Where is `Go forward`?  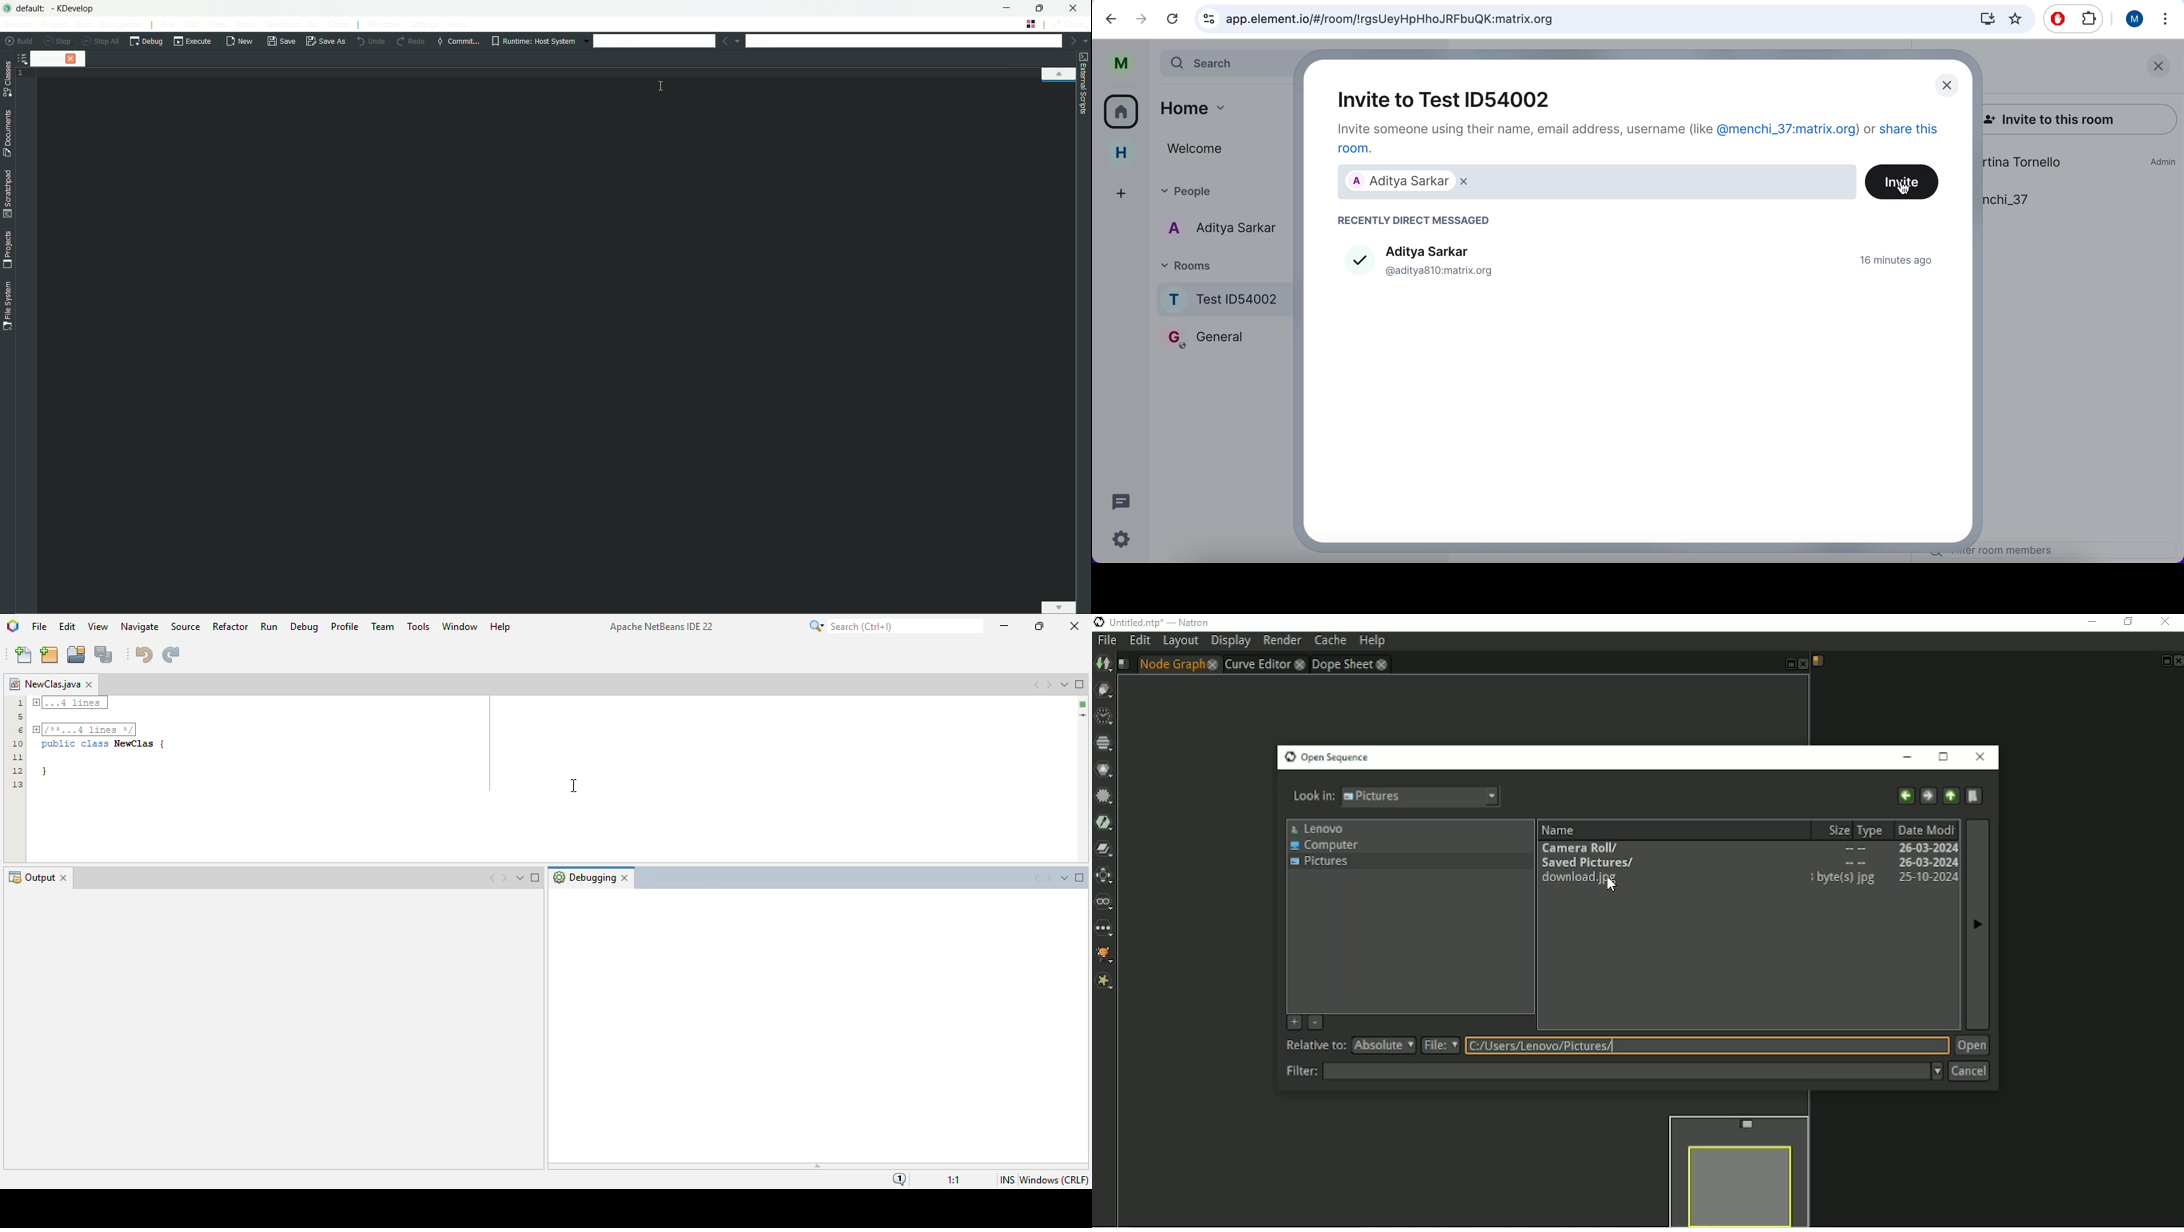
Go forward is located at coordinates (1927, 796).